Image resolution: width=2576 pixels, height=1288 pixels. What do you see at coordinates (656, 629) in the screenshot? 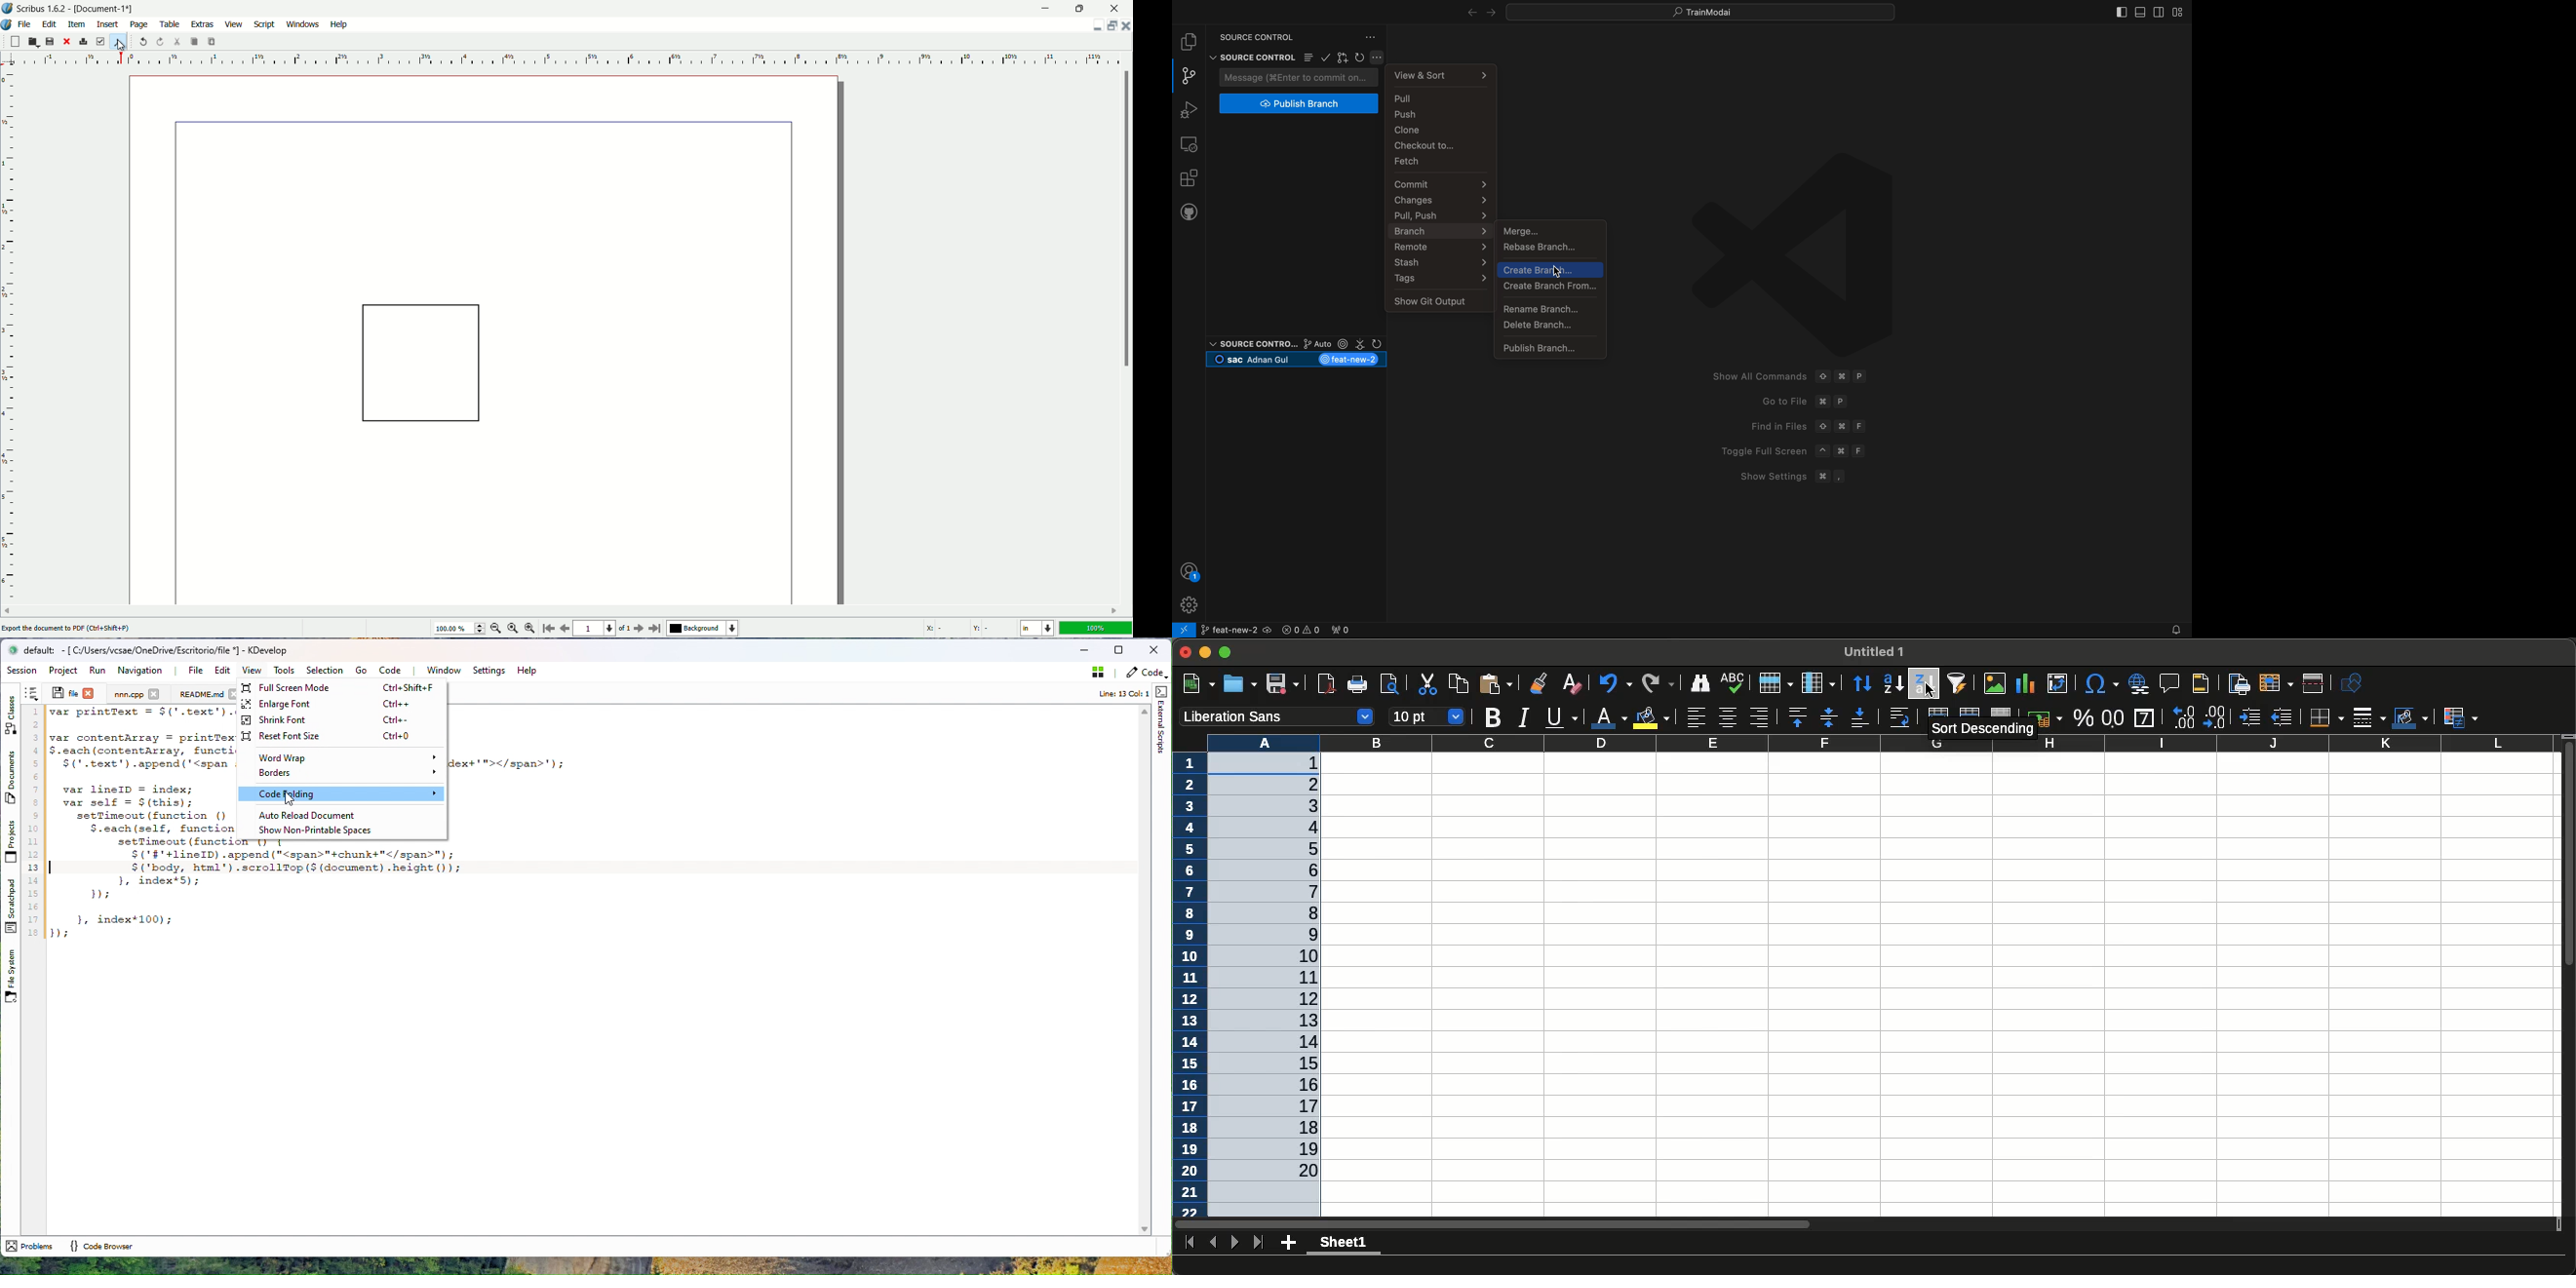
I see `go to last page` at bounding box center [656, 629].